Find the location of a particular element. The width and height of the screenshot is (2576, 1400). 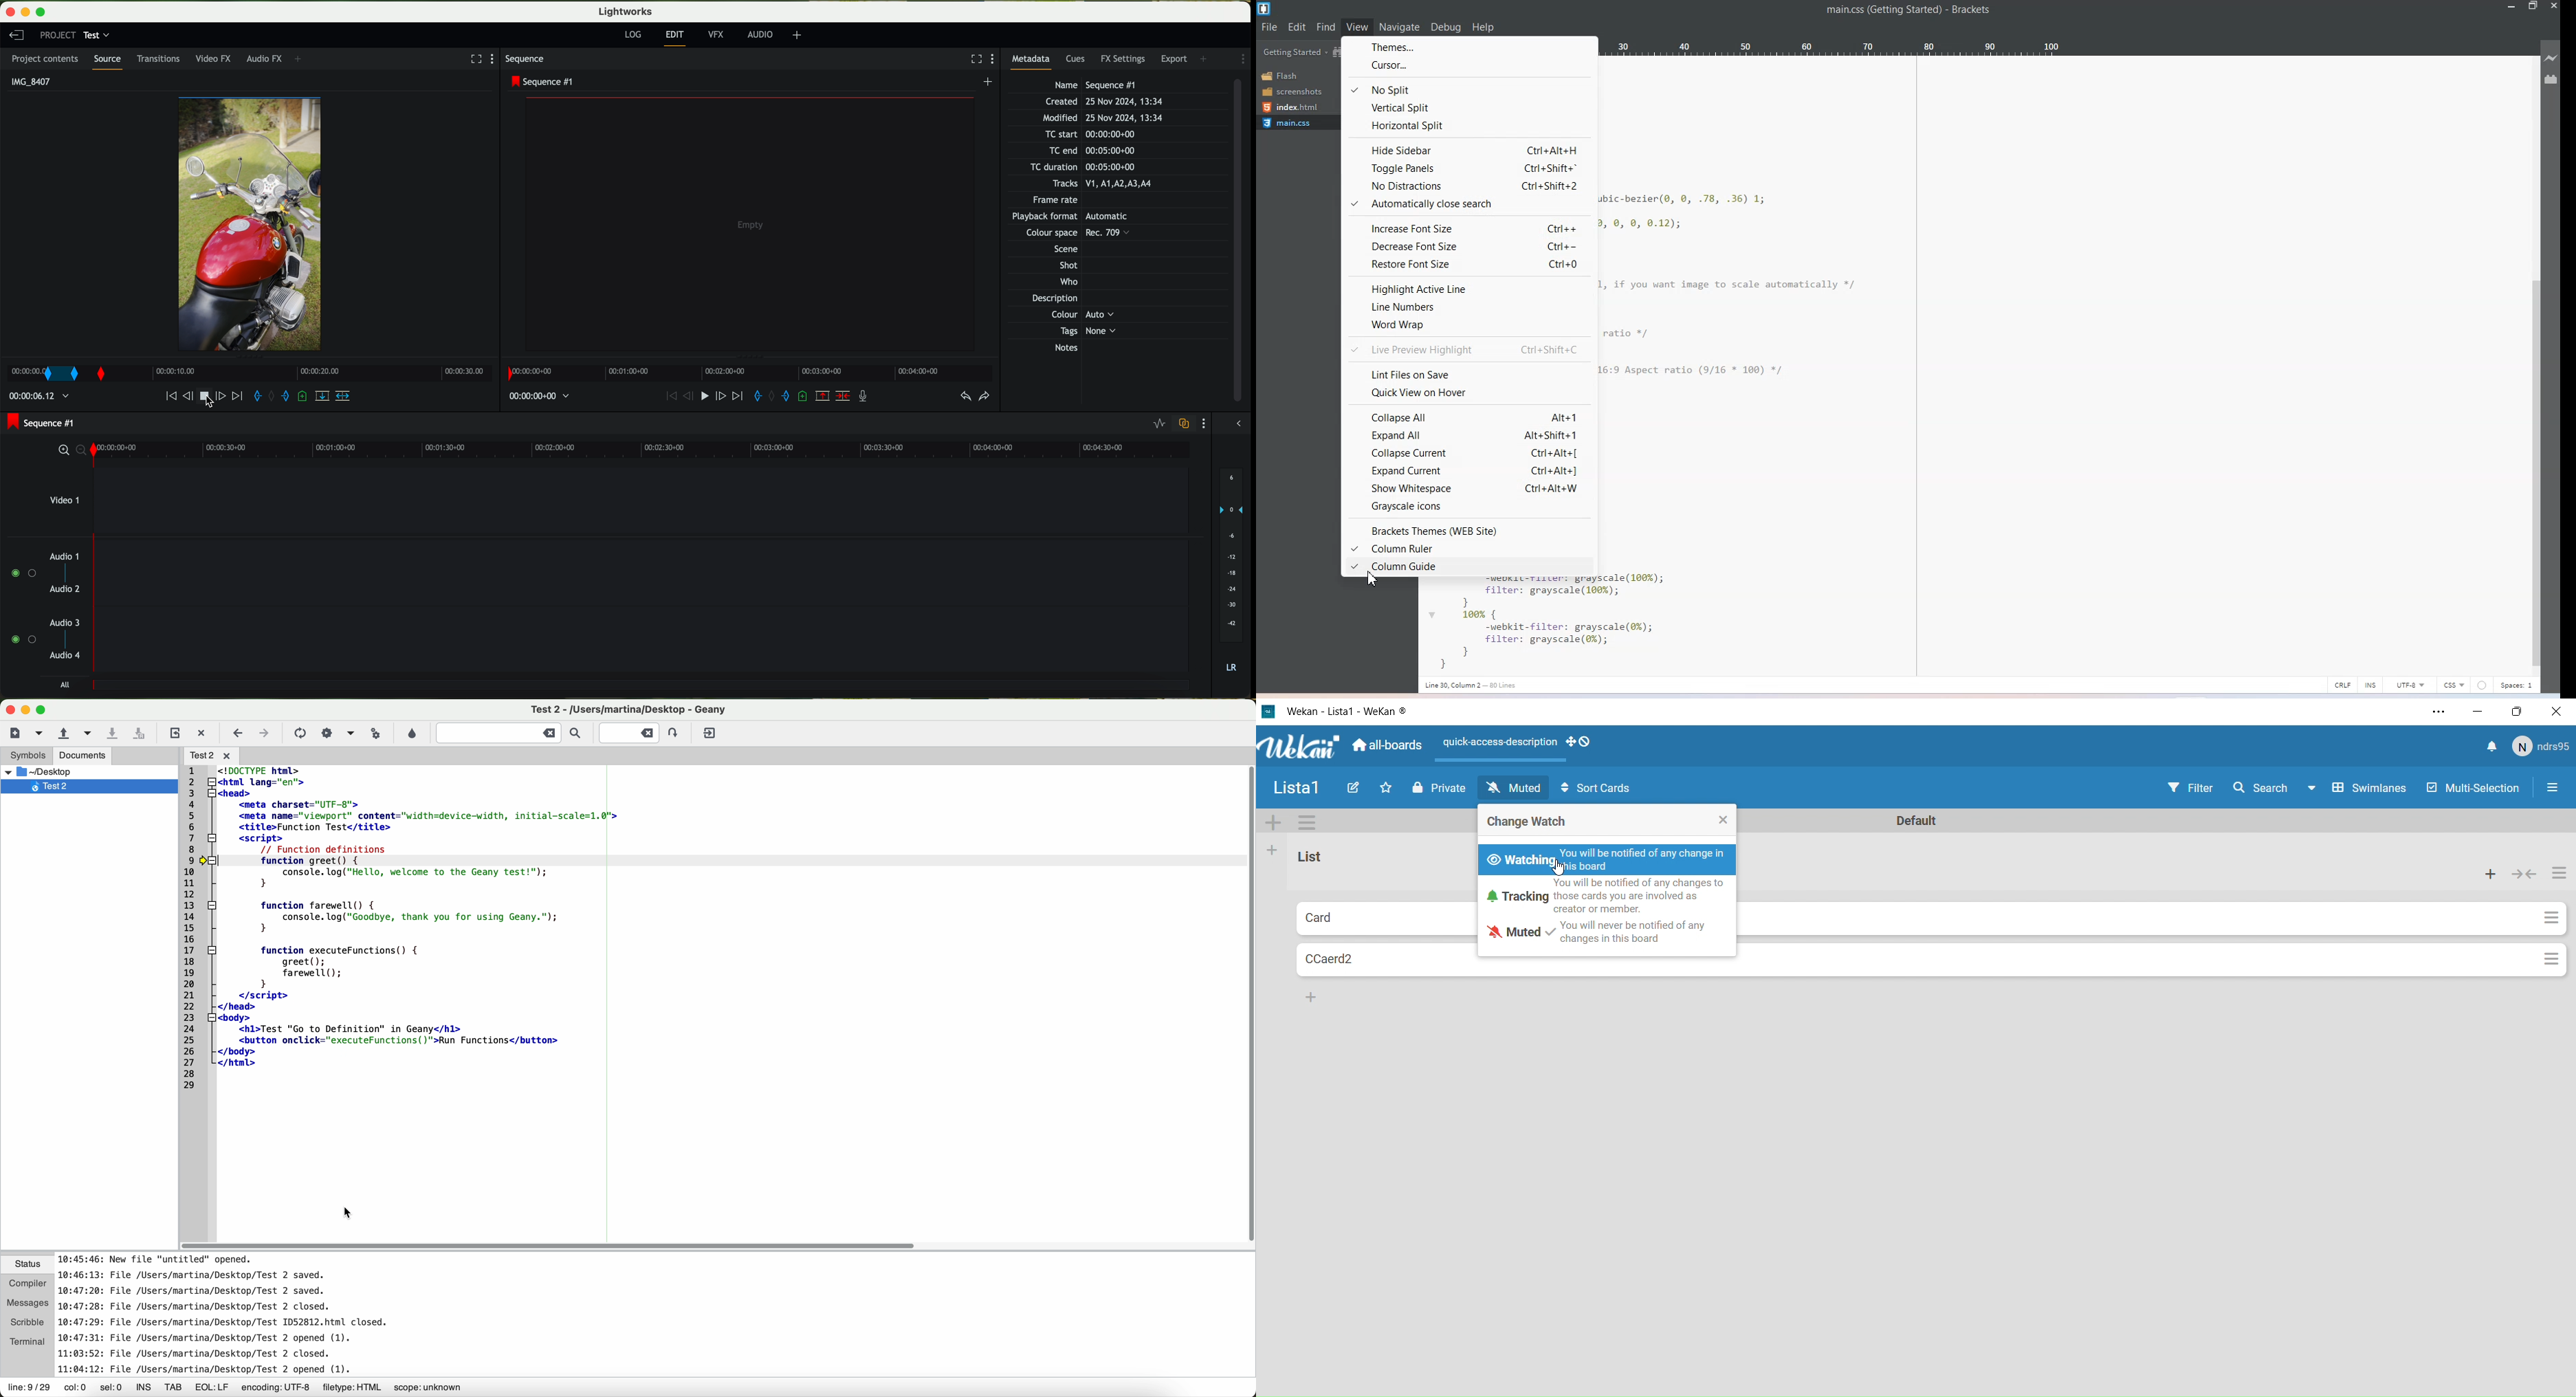

minimize is located at coordinates (23, 10).